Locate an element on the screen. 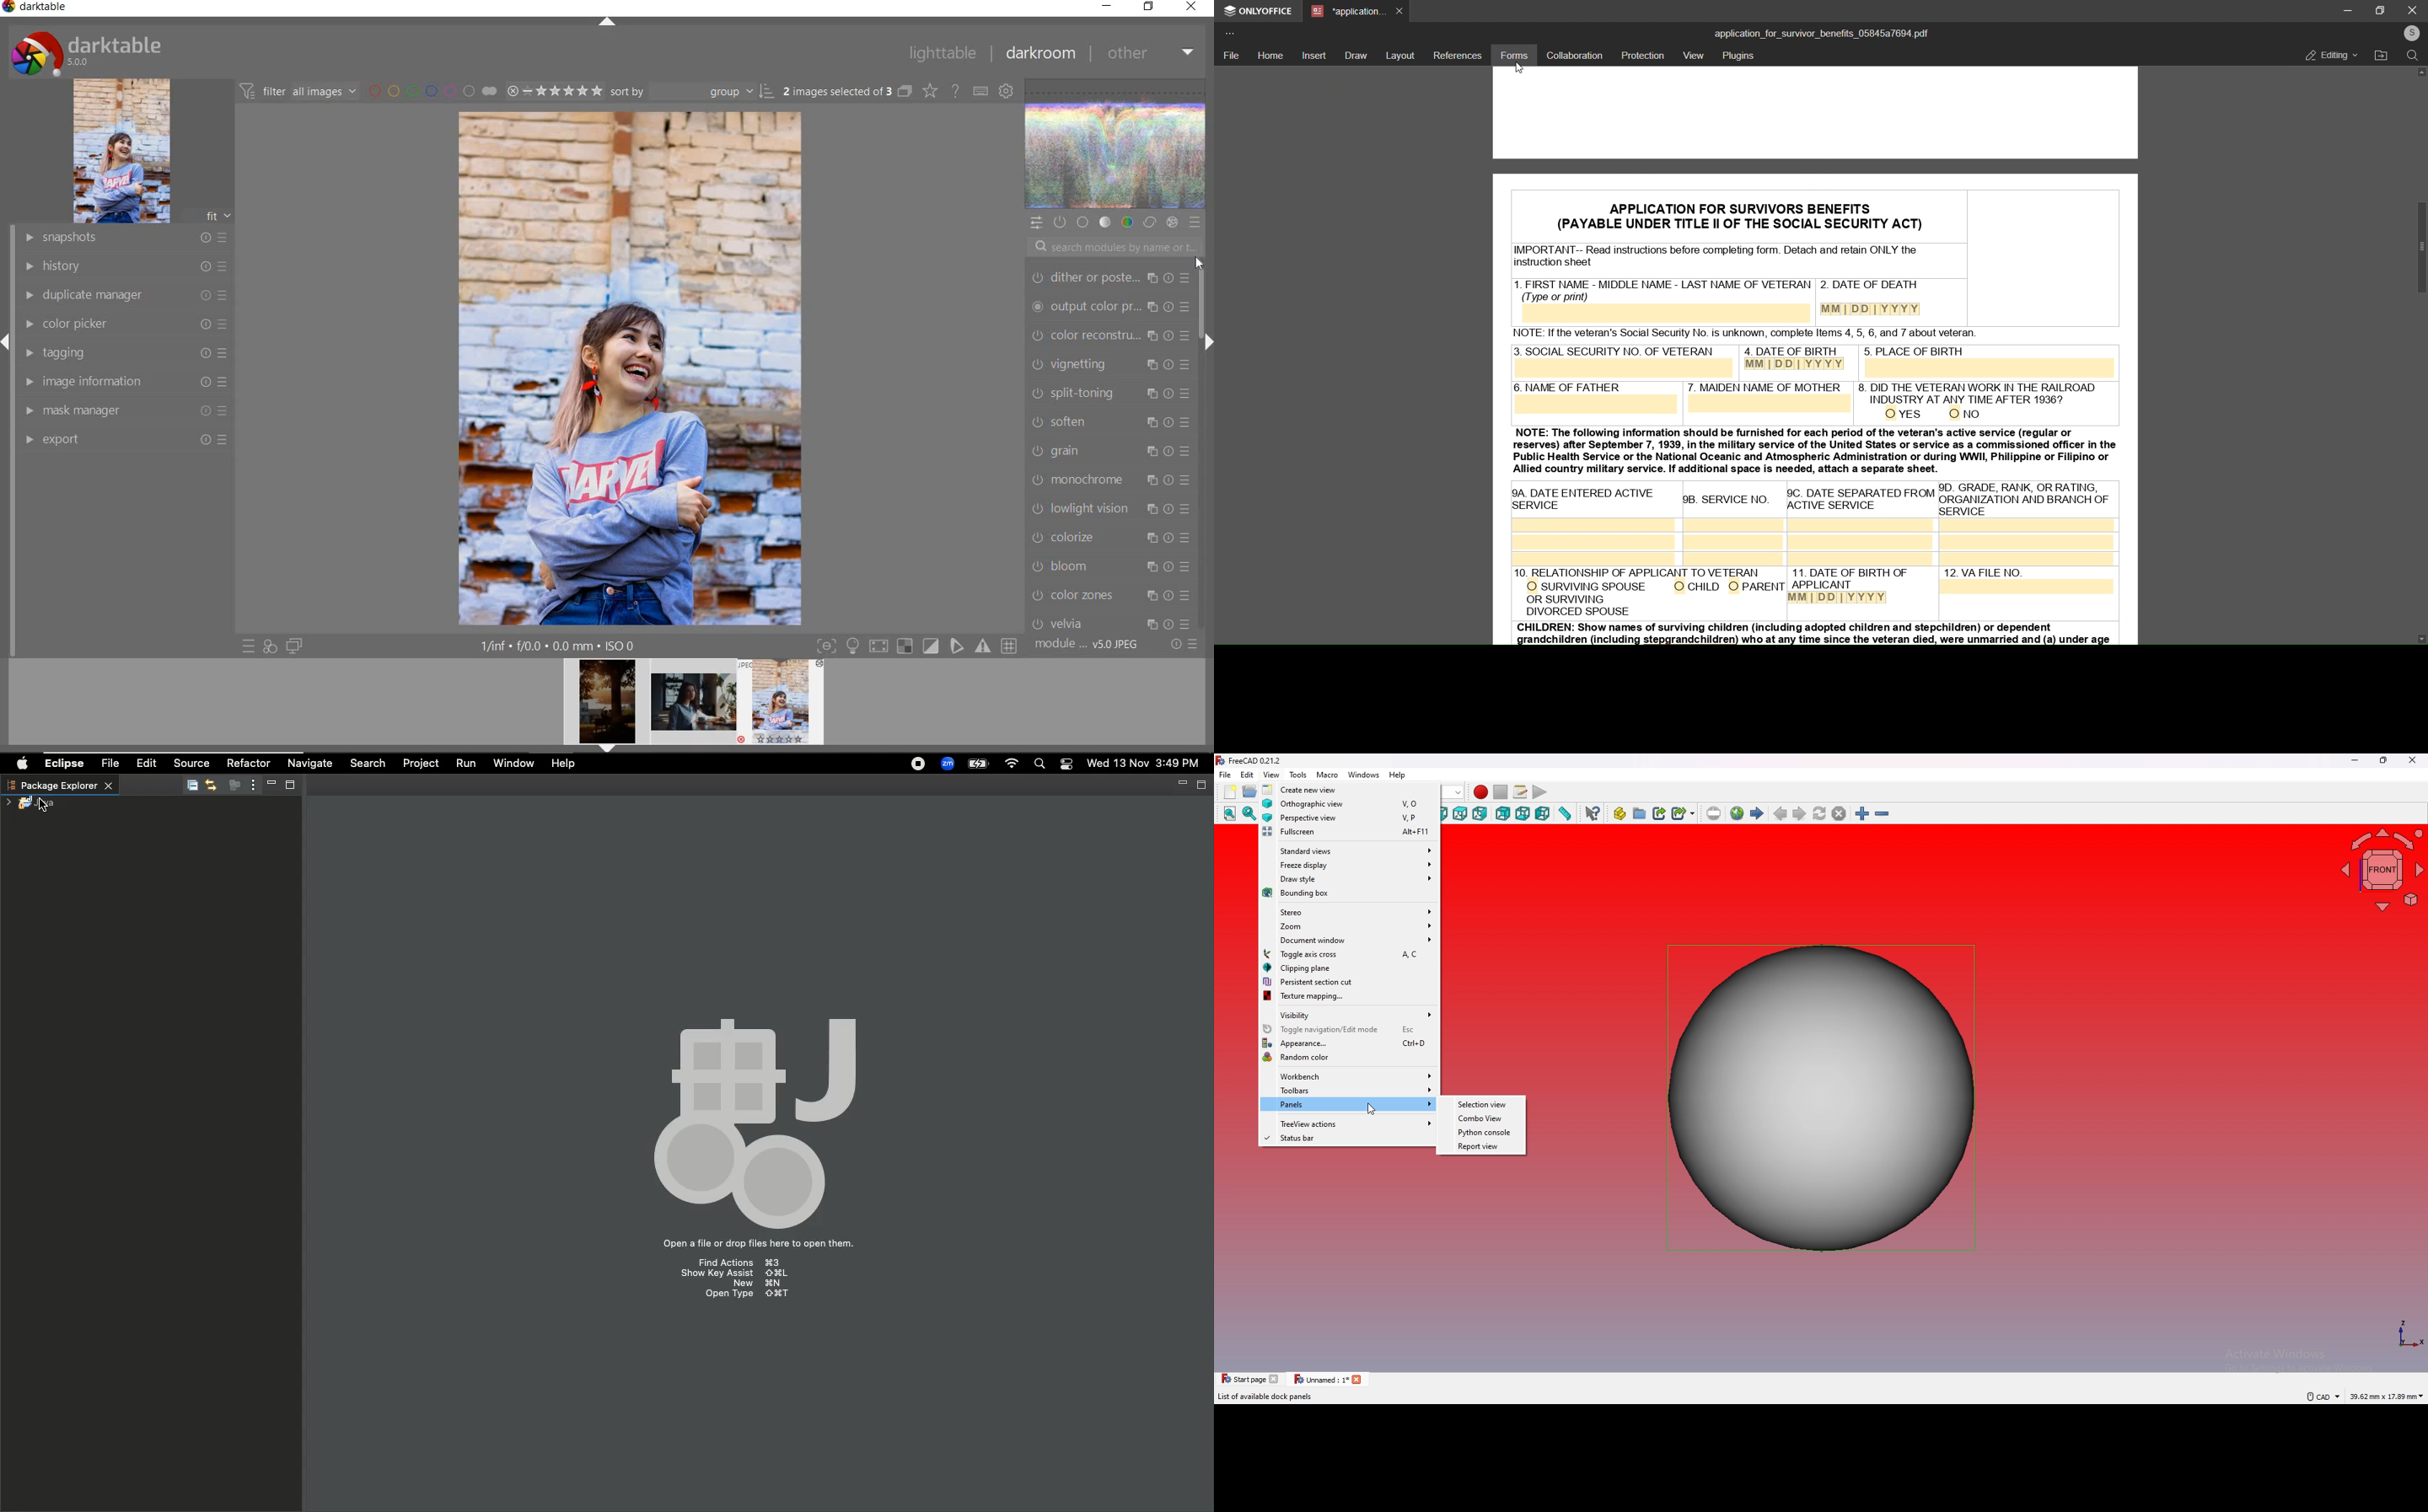 This screenshot has height=1512, width=2436. insert is located at coordinates (1315, 56).